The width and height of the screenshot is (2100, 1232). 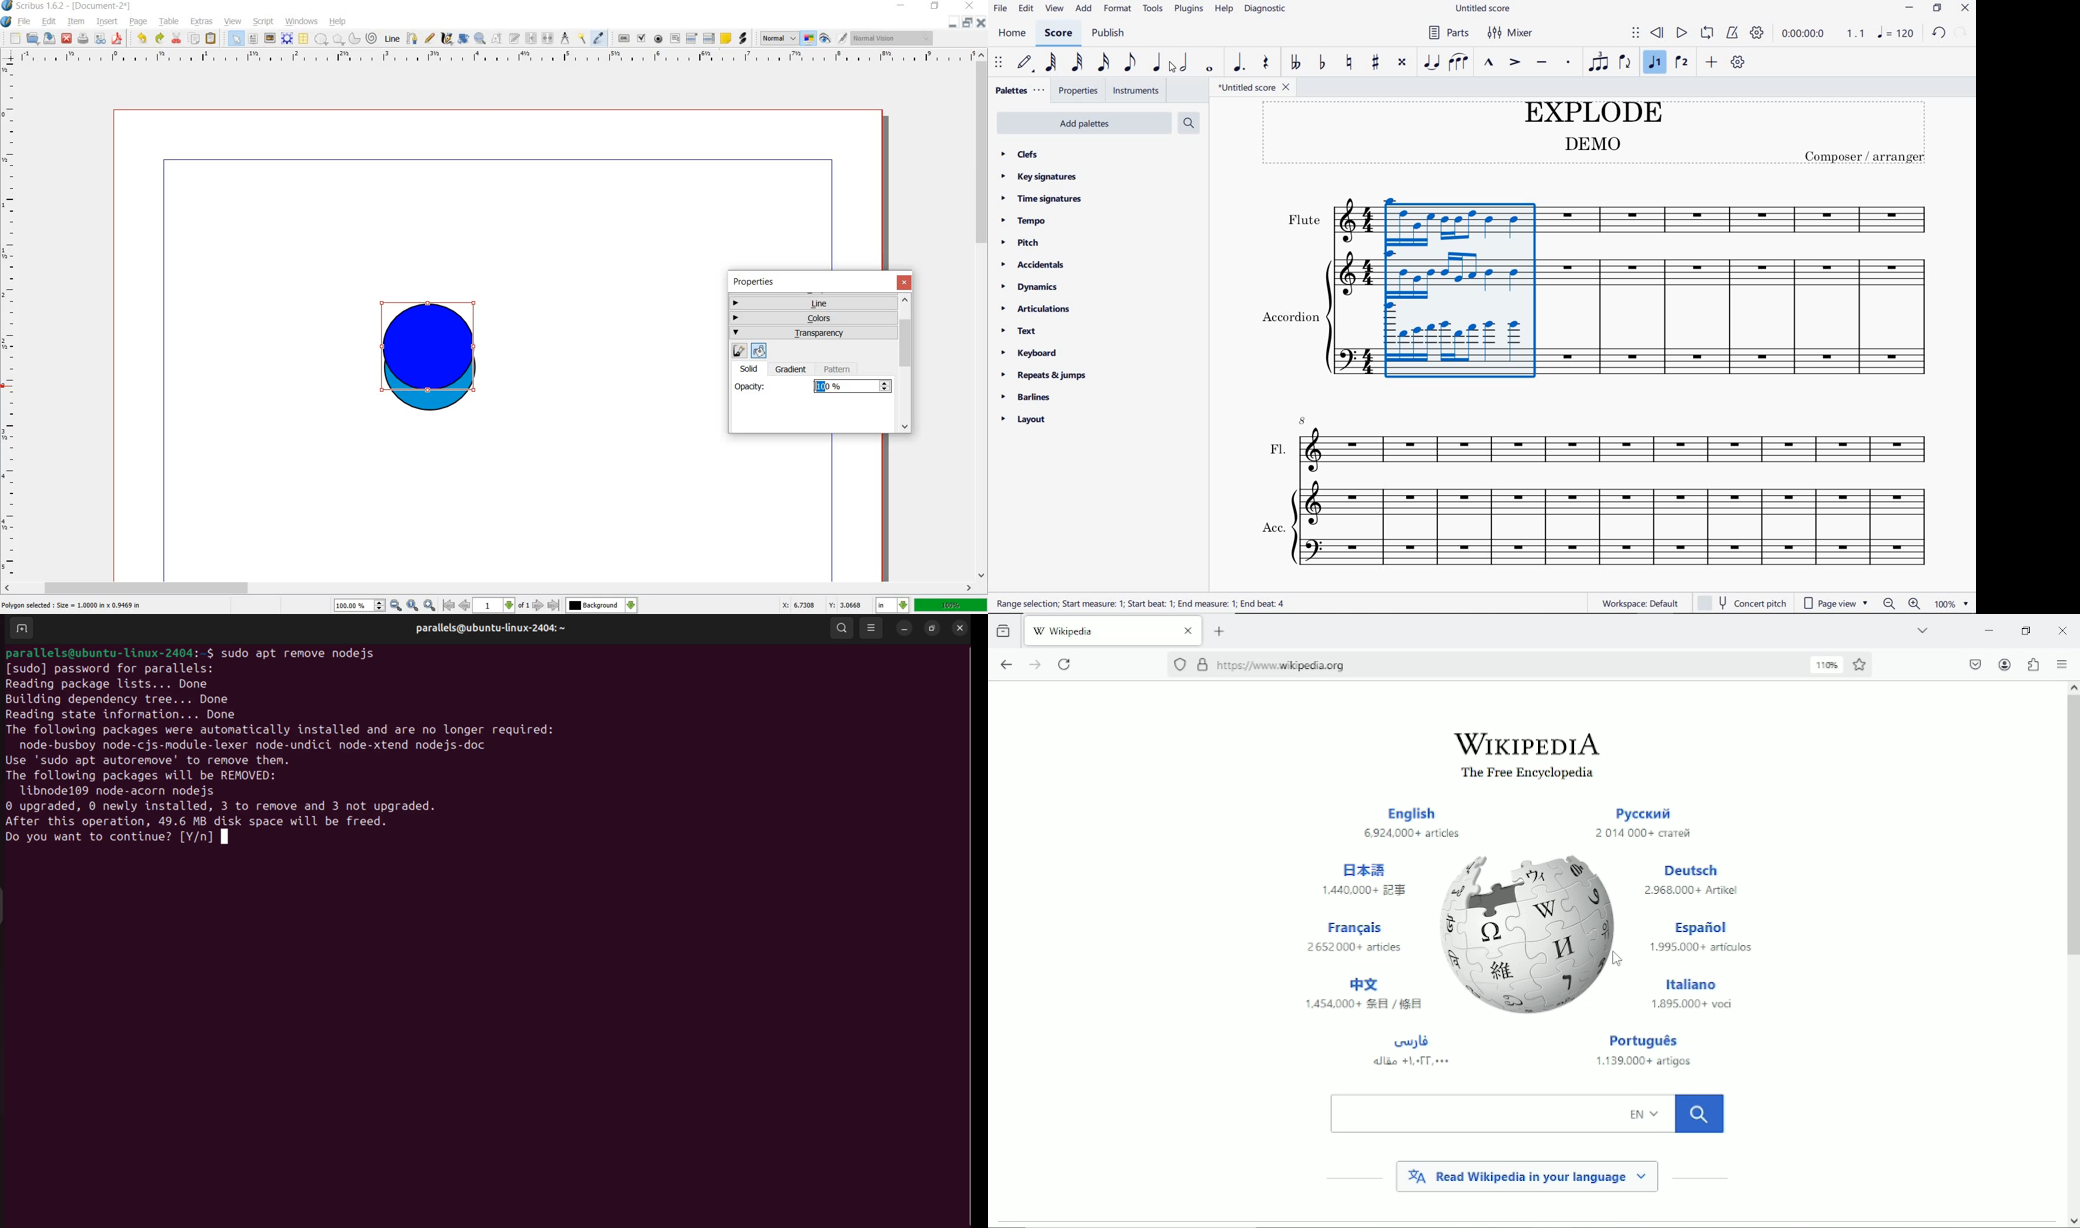 What do you see at coordinates (1082, 124) in the screenshot?
I see `add palettes` at bounding box center [1082, 124].